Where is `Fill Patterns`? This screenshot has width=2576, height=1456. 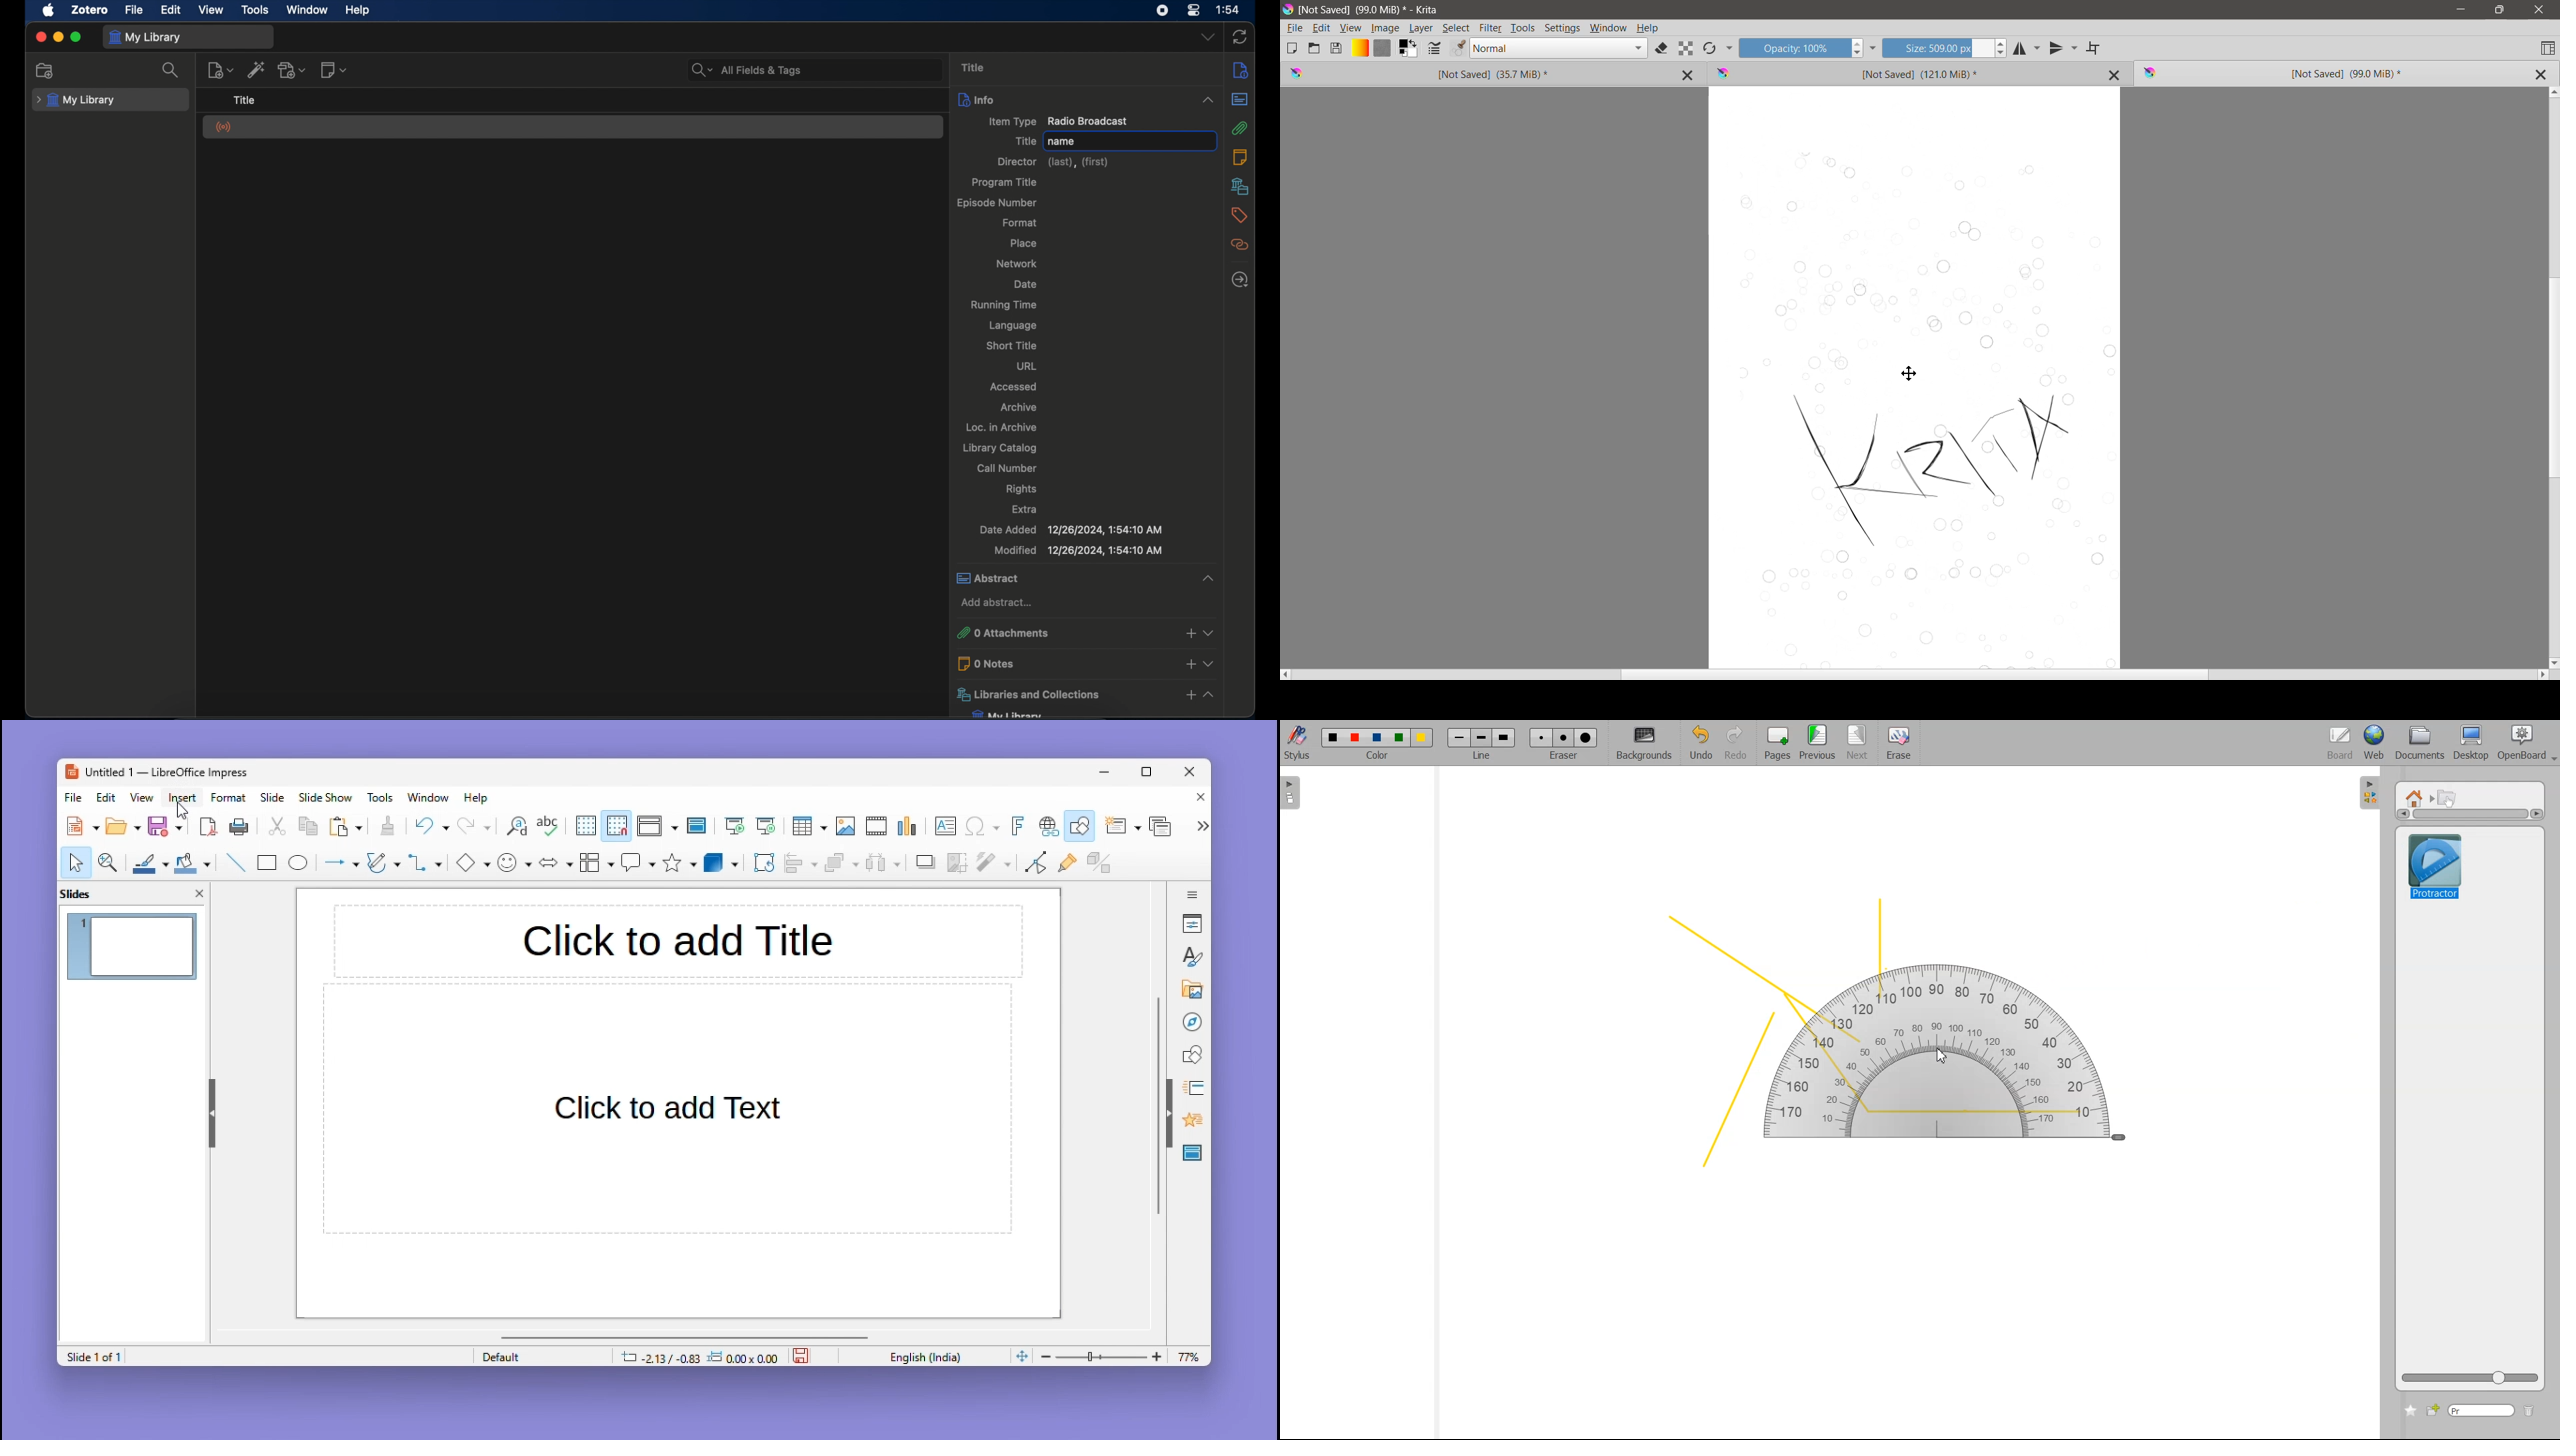
Fill Patterns is located at coordinates (1382, 49).